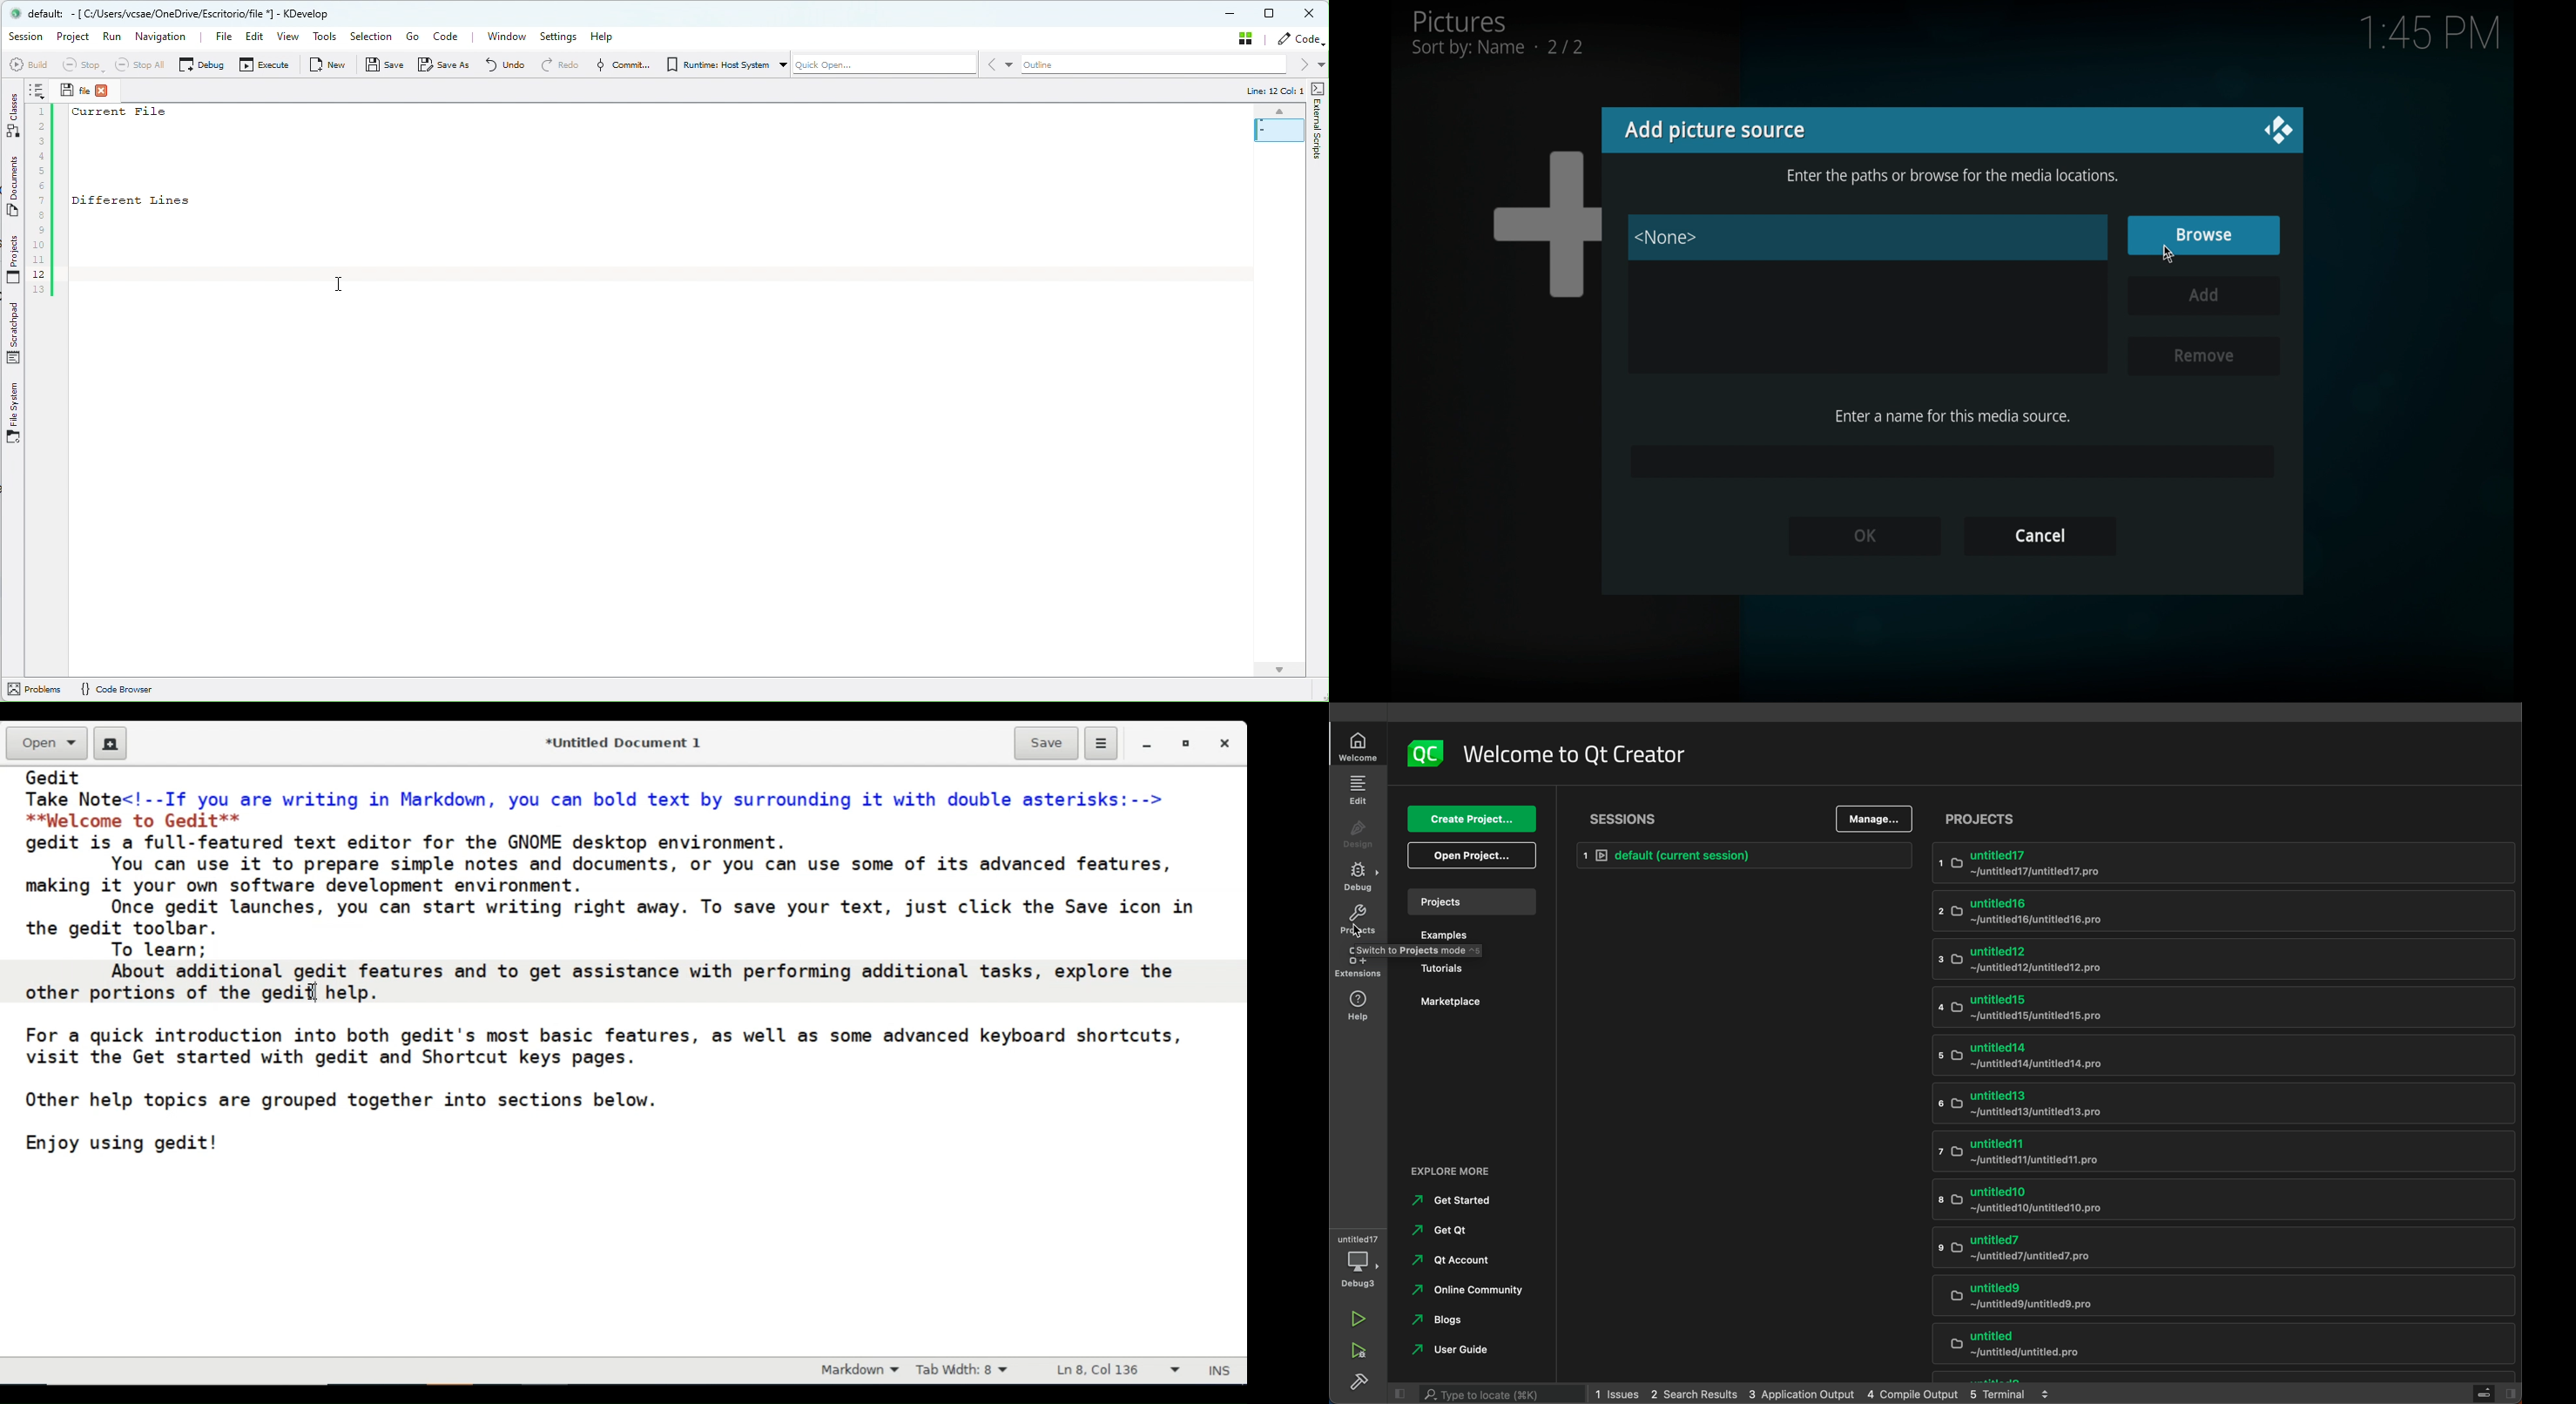 The image size is (2576, 1428). I want to click on projects, so click(1358, 921).